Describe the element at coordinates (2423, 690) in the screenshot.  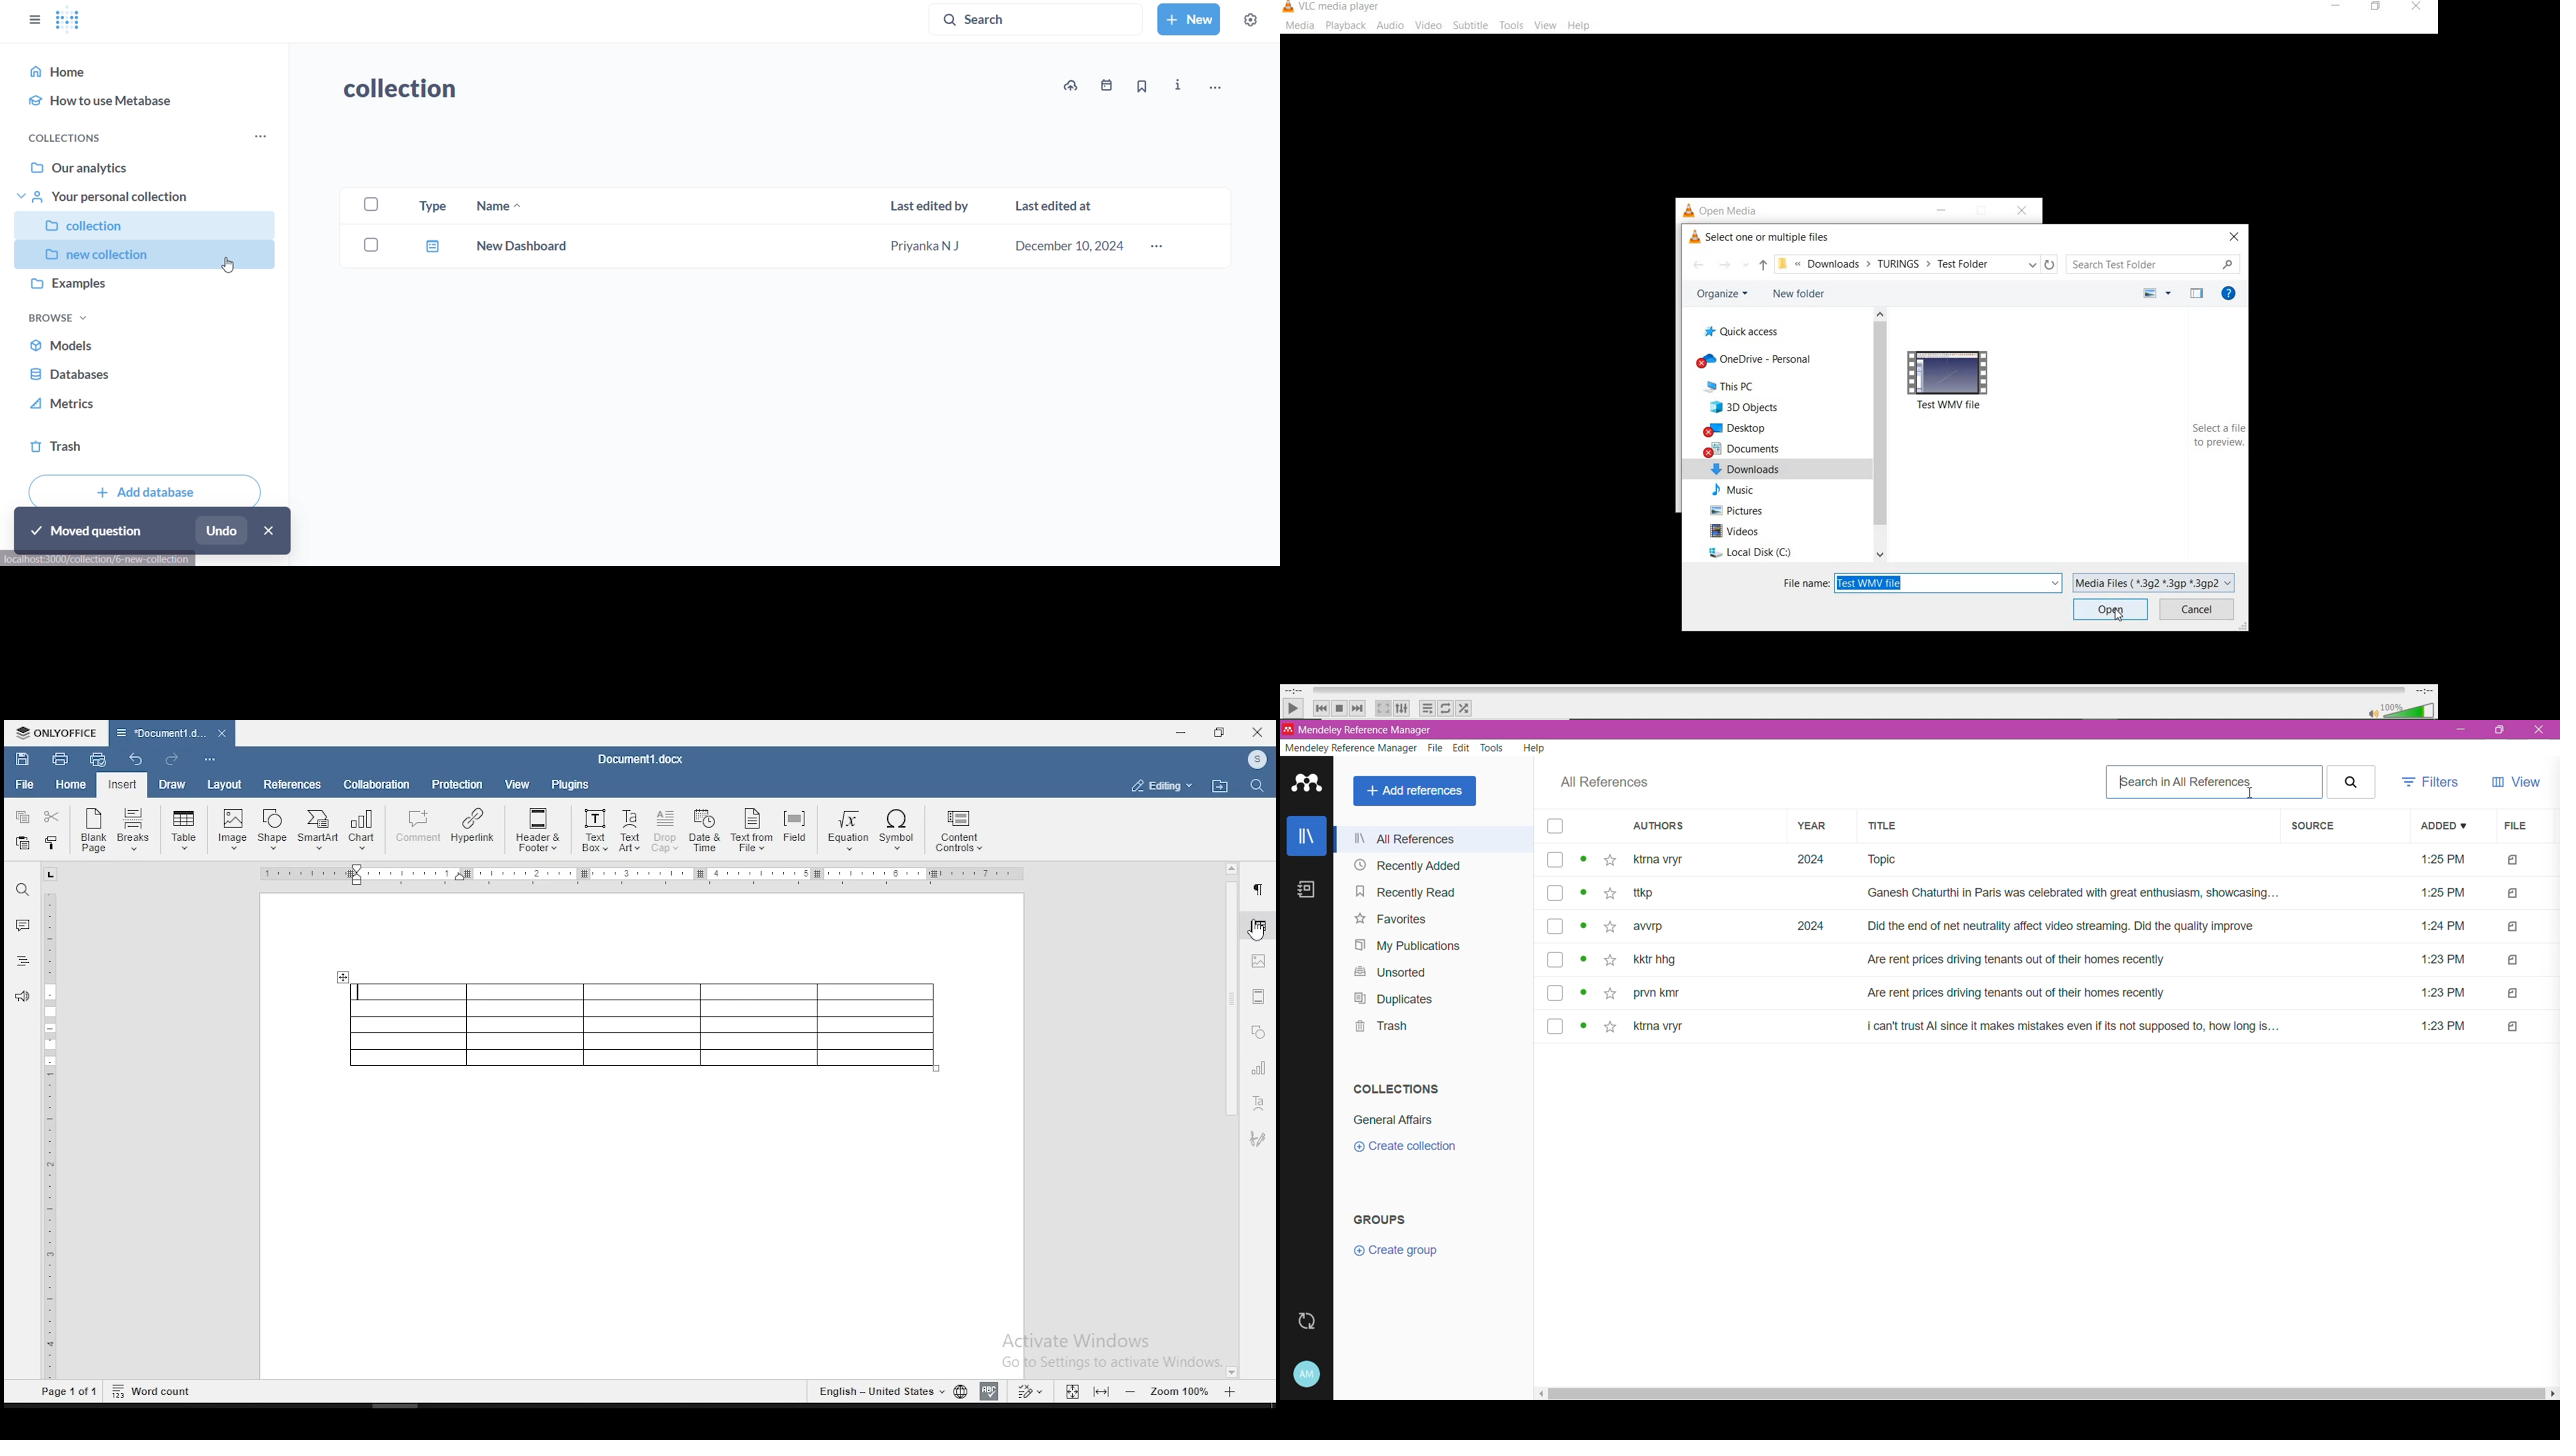
I see `remaining time` at that location.